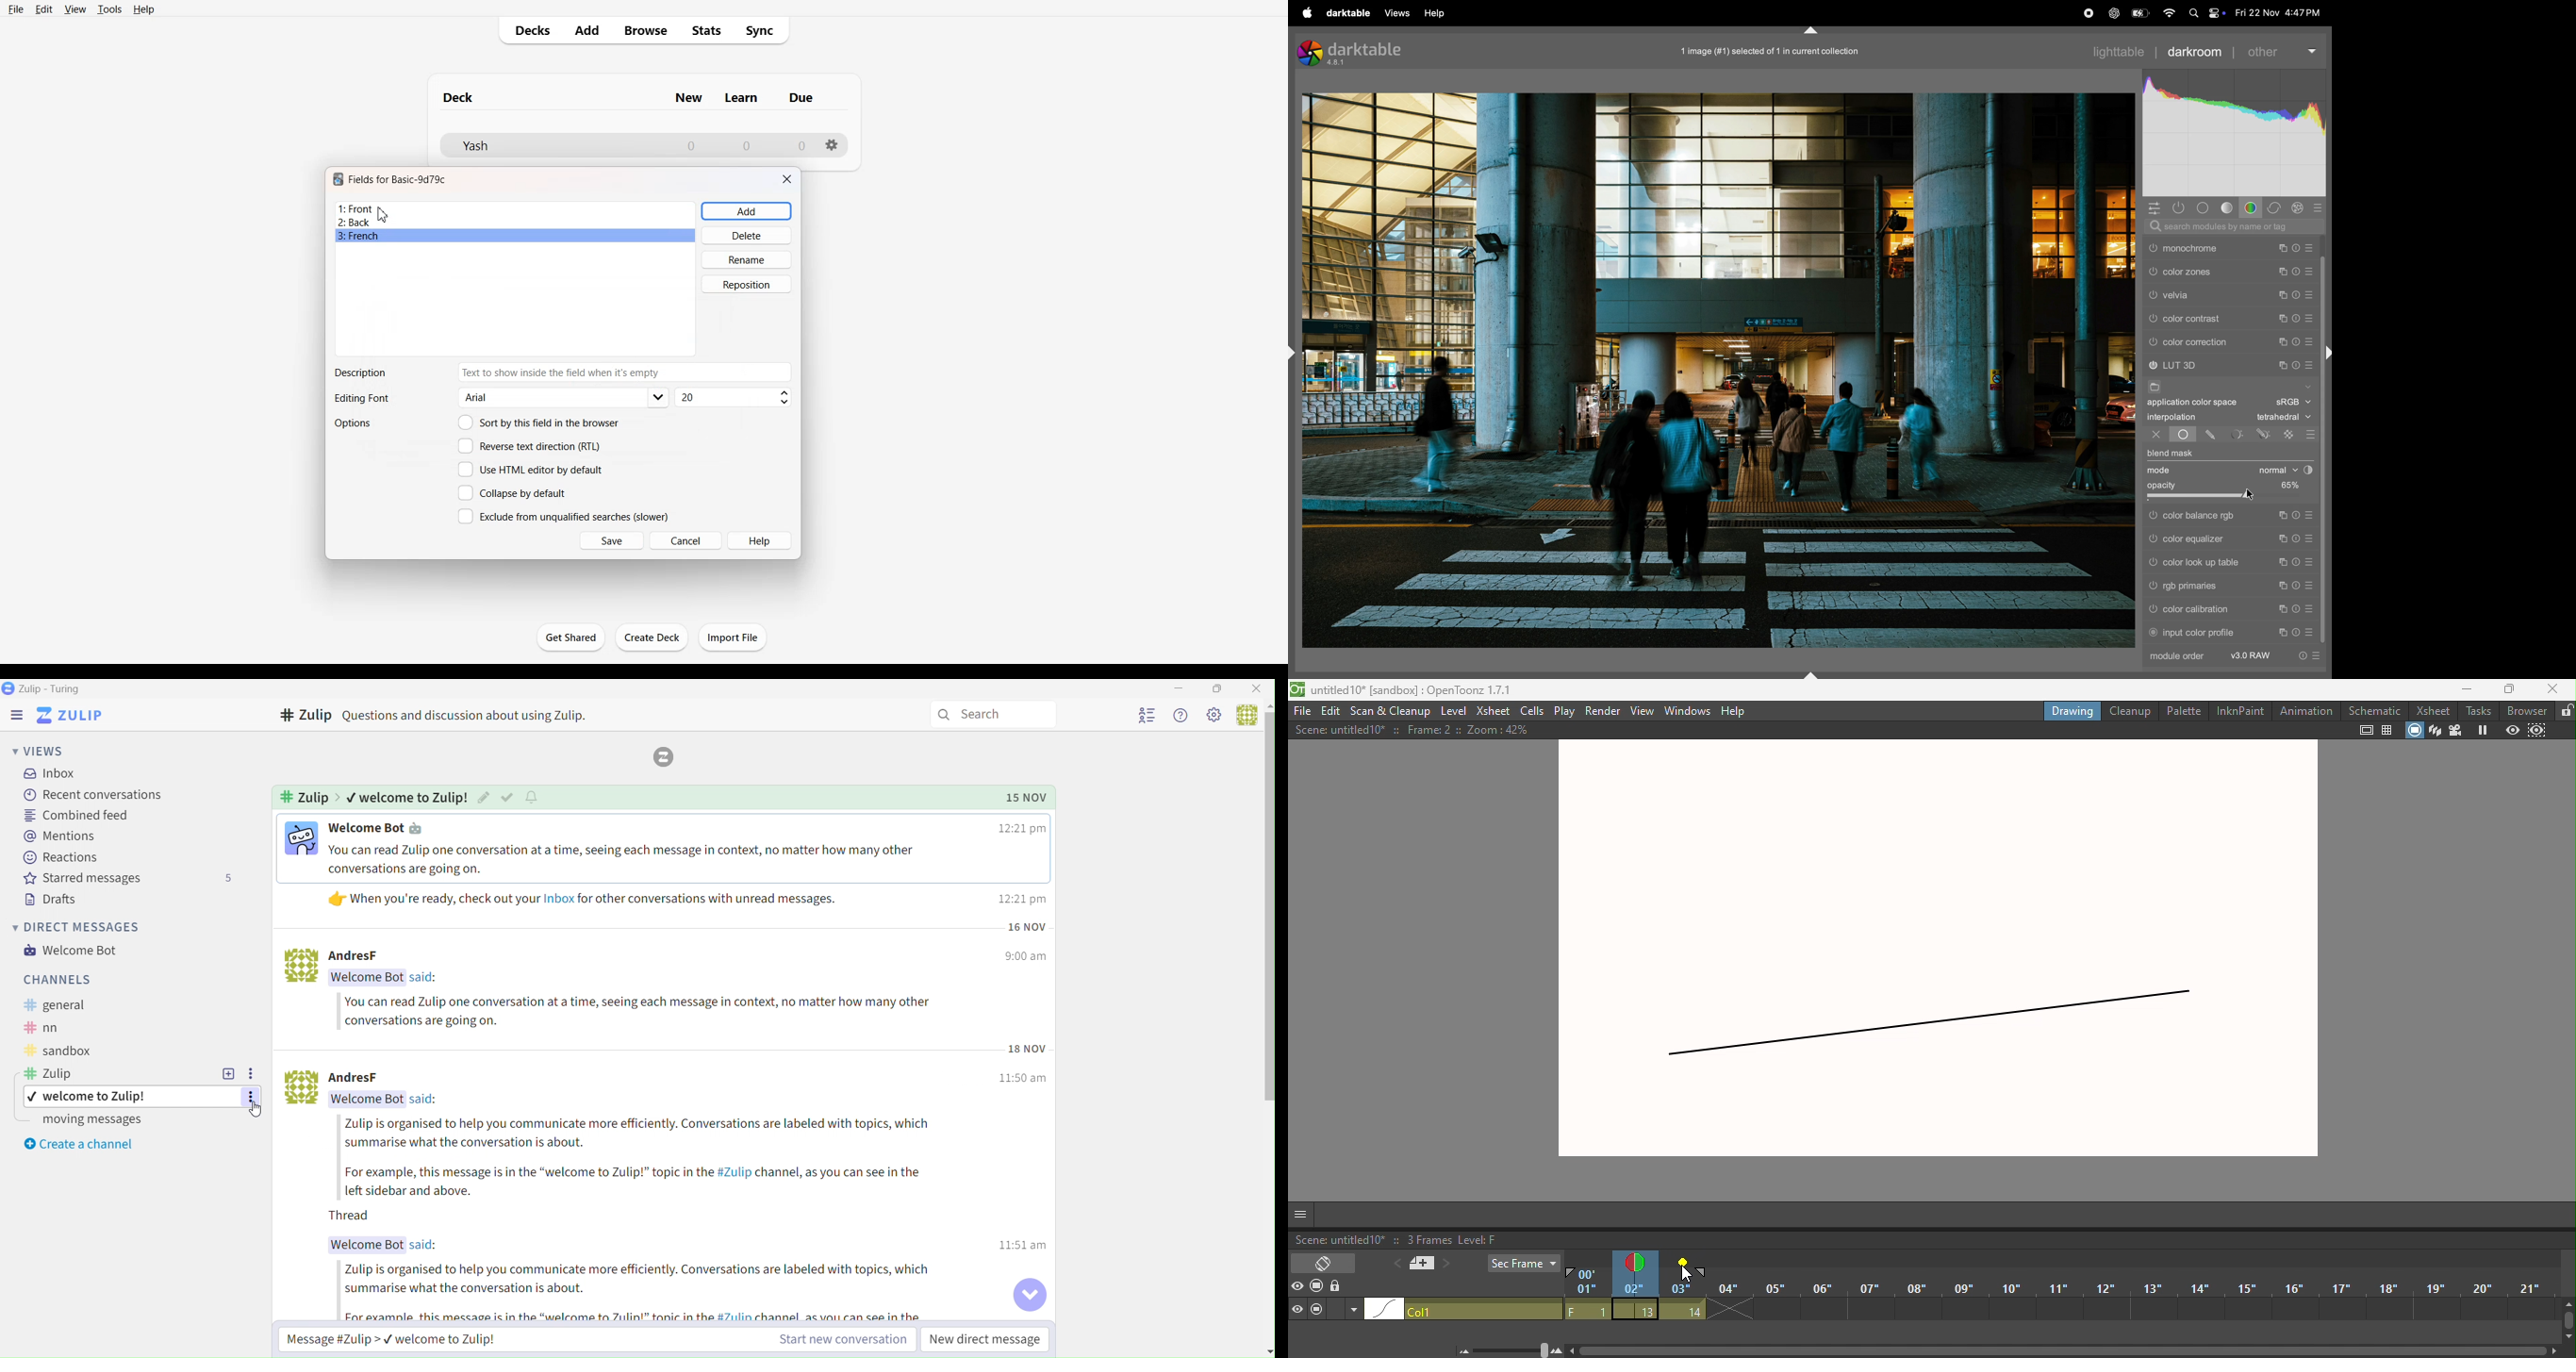 This screenshot has height=1372, width=2576. I want to click on Text, so click(360, 373).